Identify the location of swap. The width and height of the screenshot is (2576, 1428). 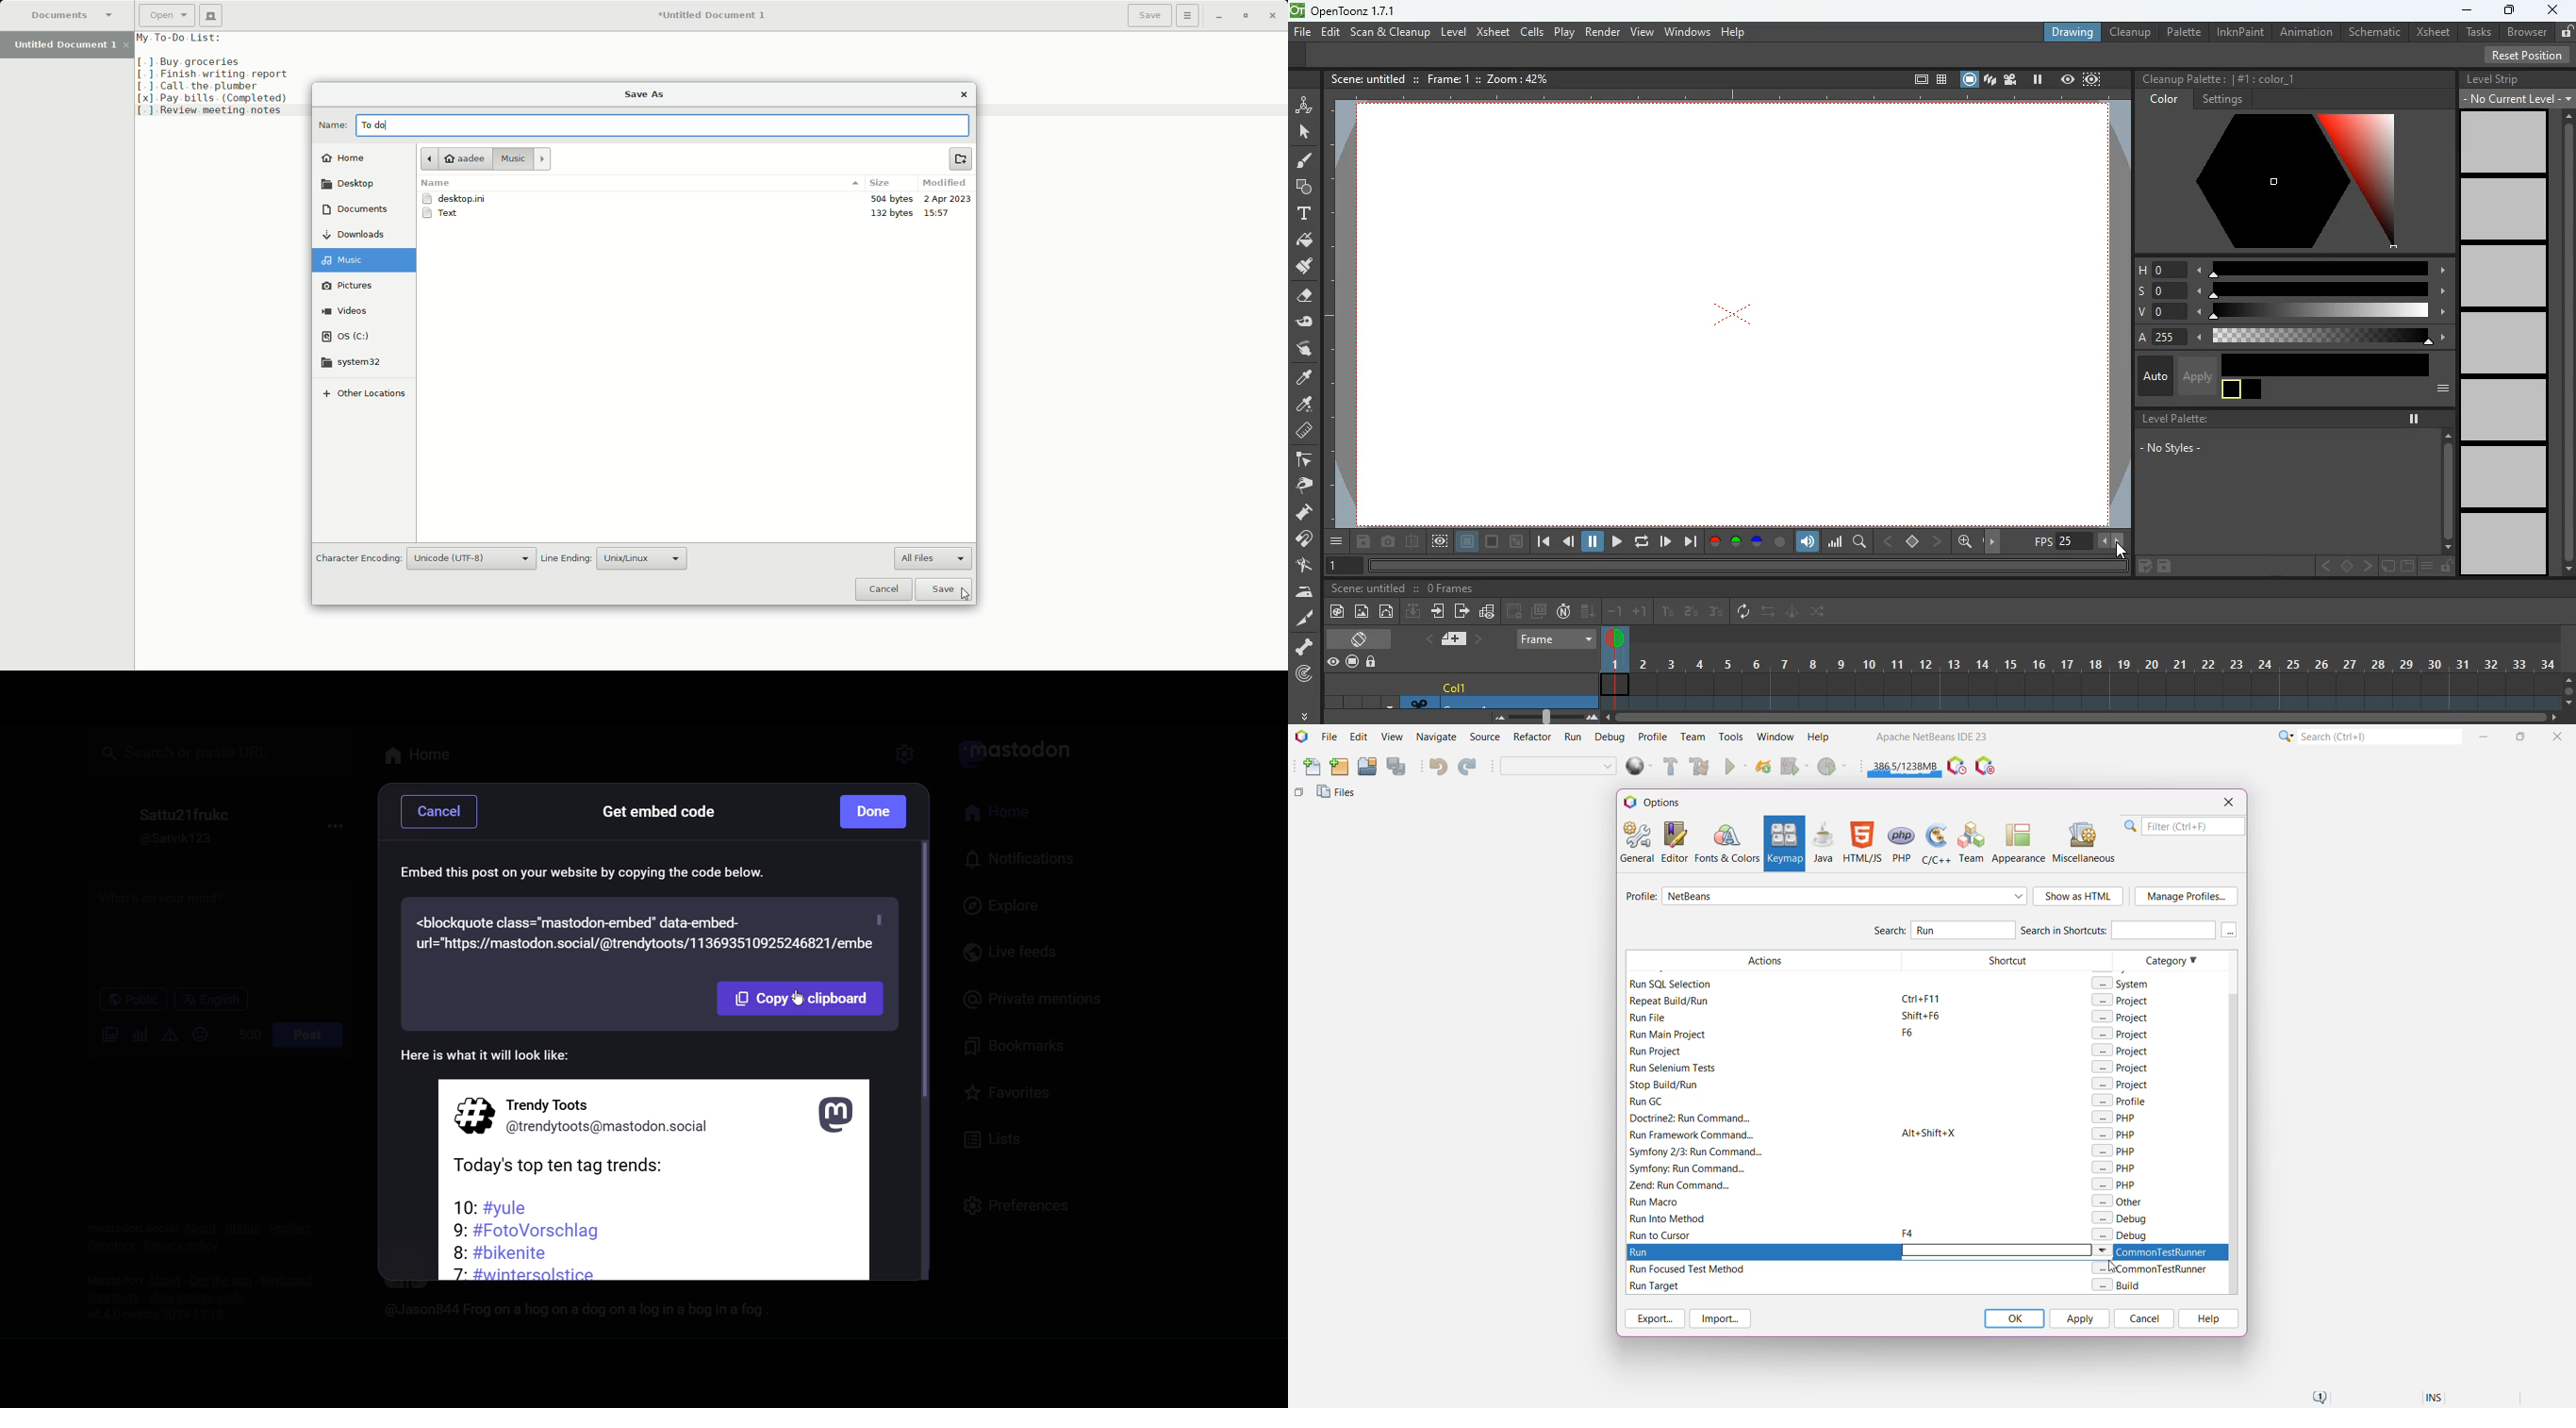
(1769, 611).